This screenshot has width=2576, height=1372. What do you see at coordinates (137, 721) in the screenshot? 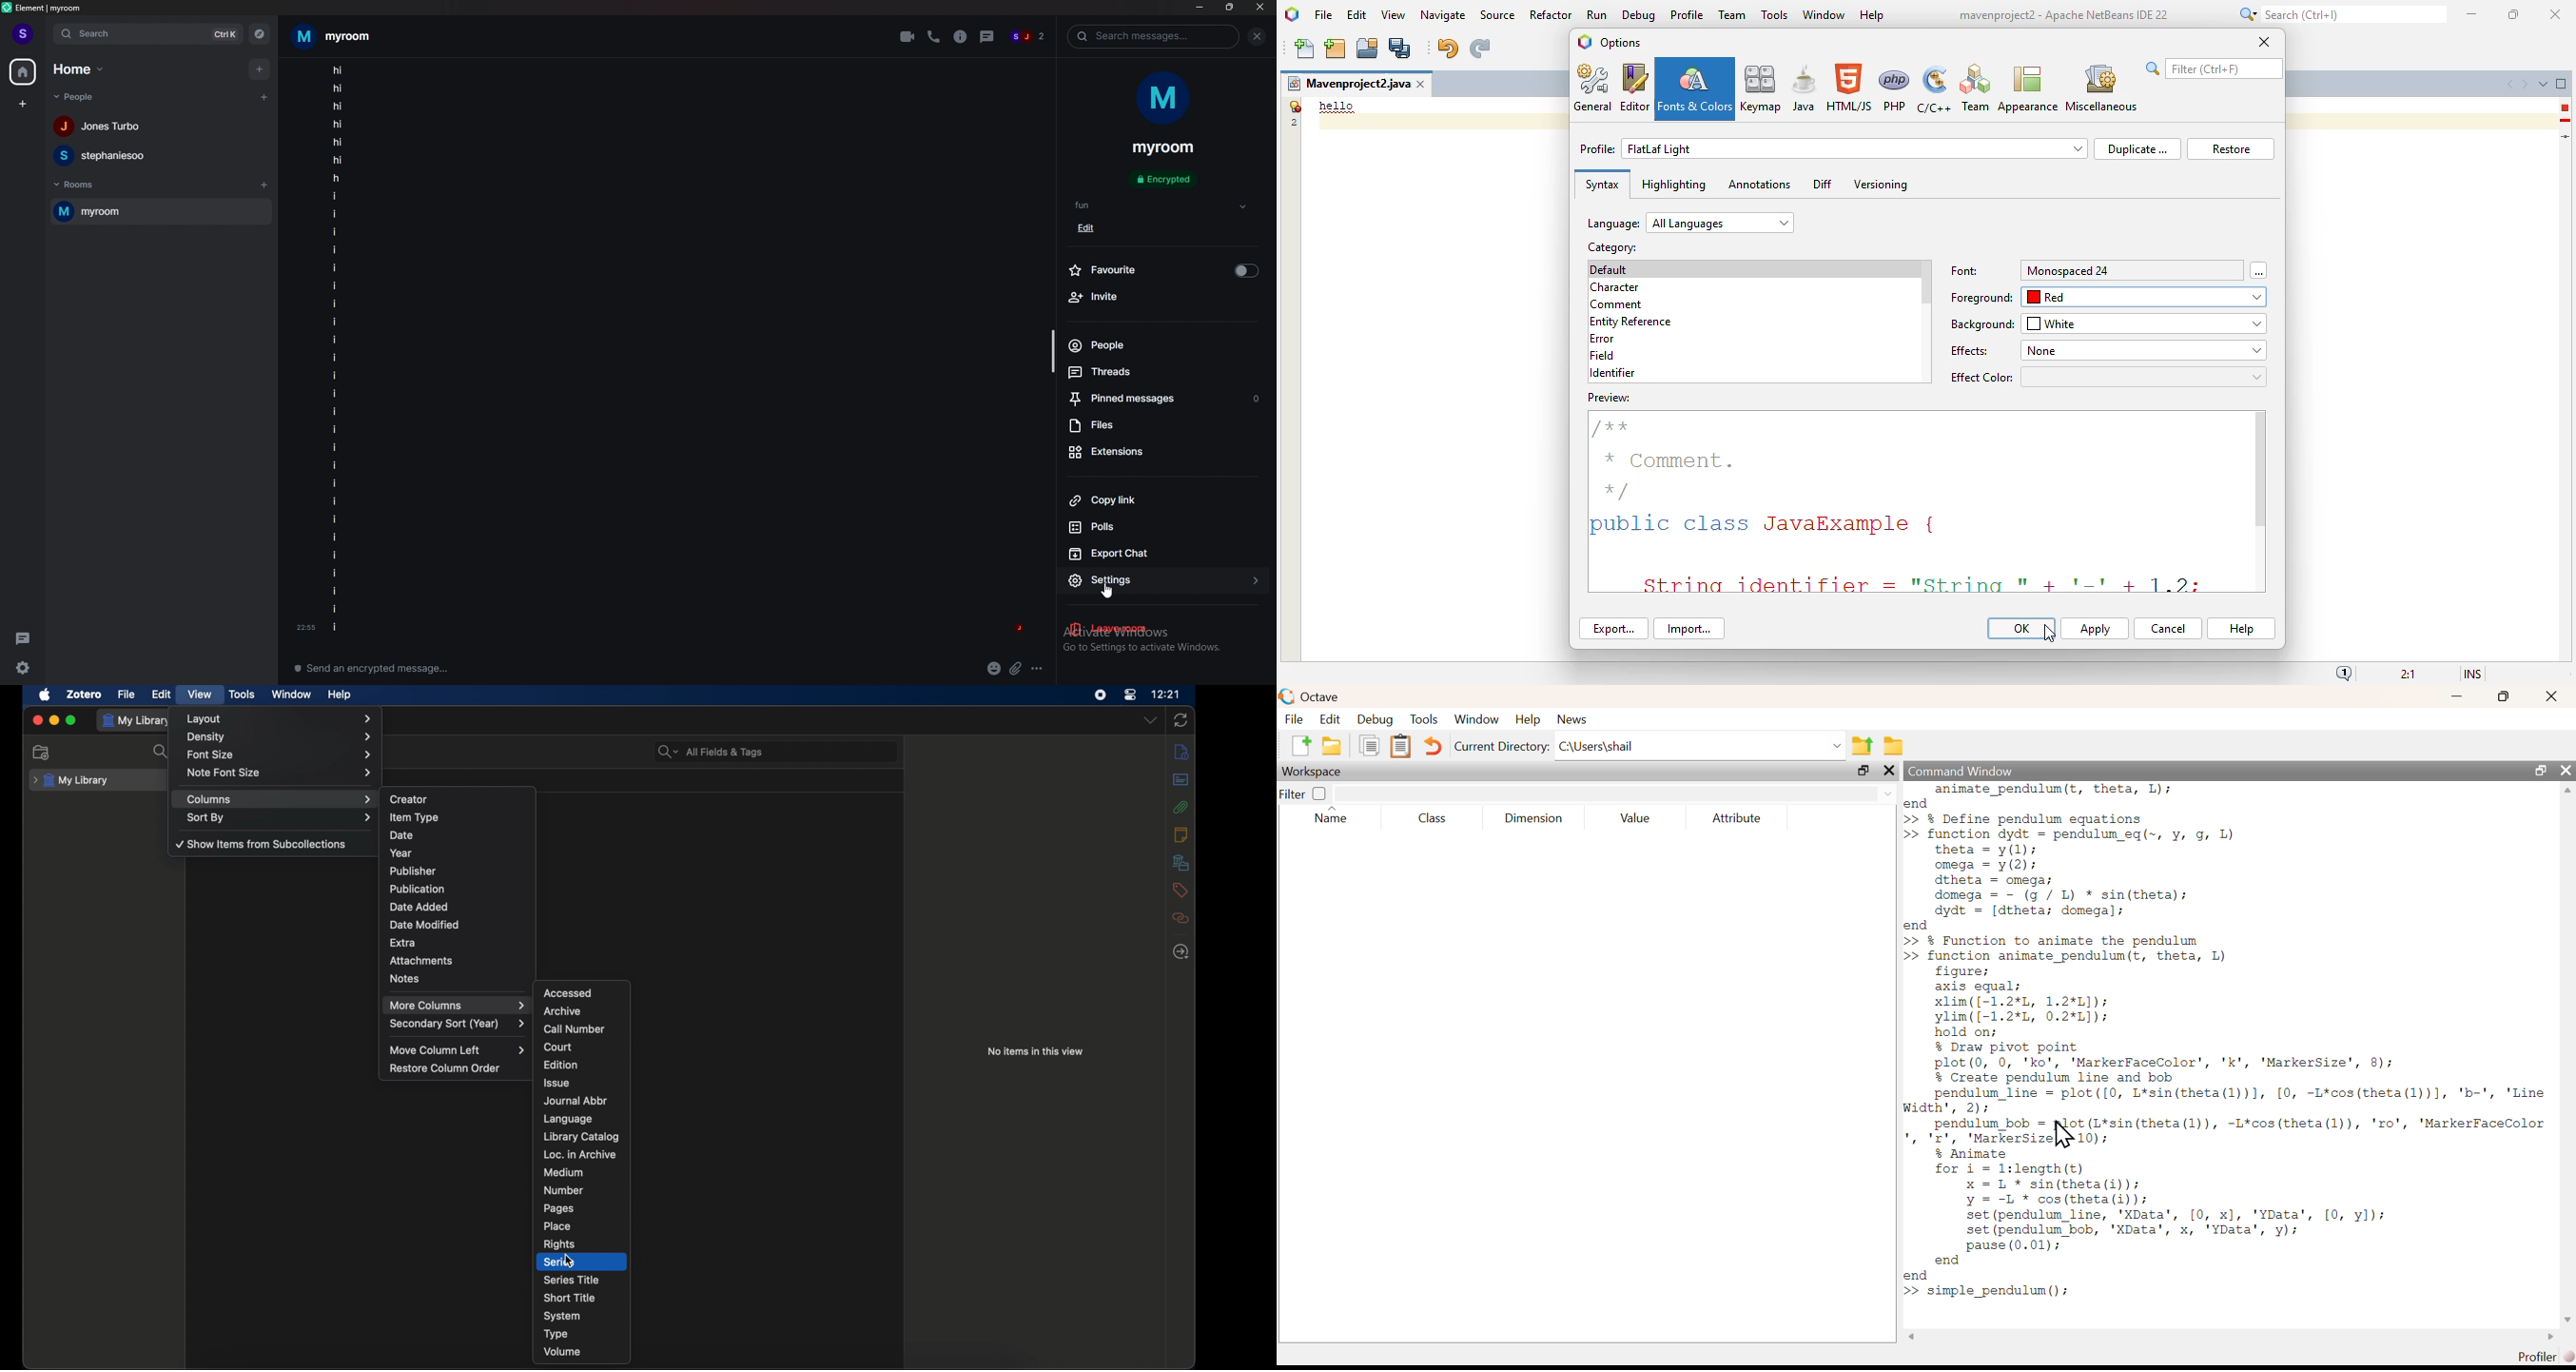
I see `my library` at bounding box center [137, 721].